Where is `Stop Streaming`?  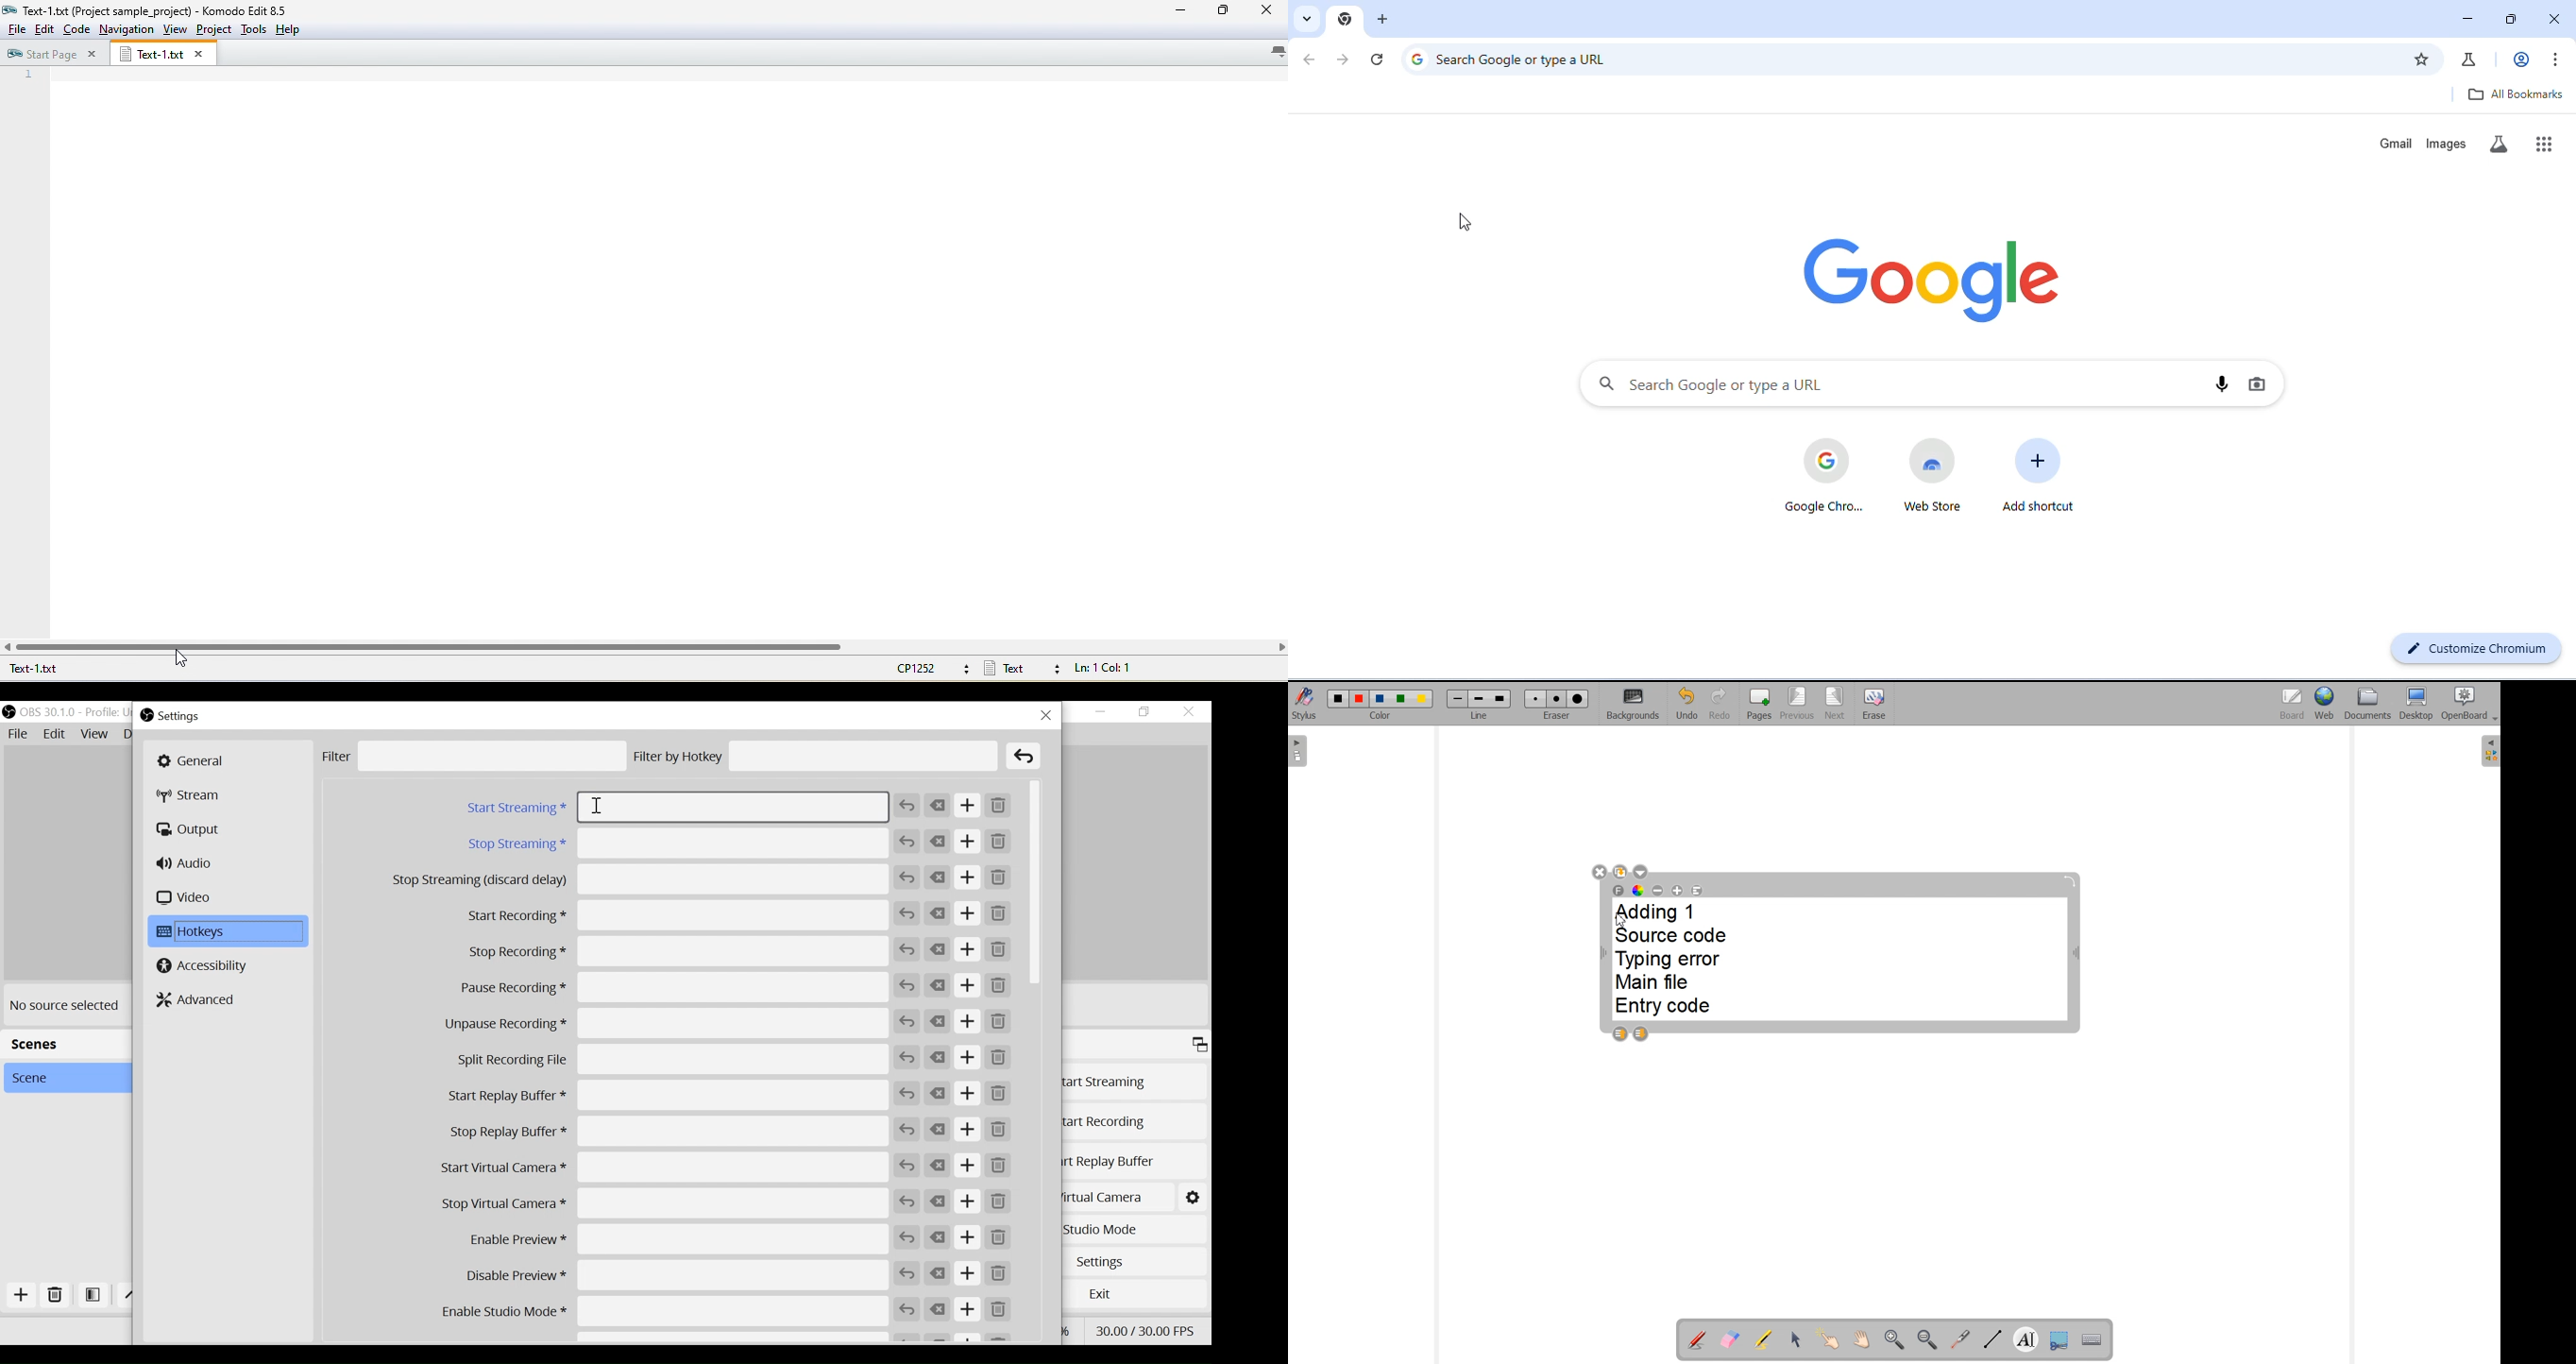 Stop Streaming is located at coordinates (677, 844).